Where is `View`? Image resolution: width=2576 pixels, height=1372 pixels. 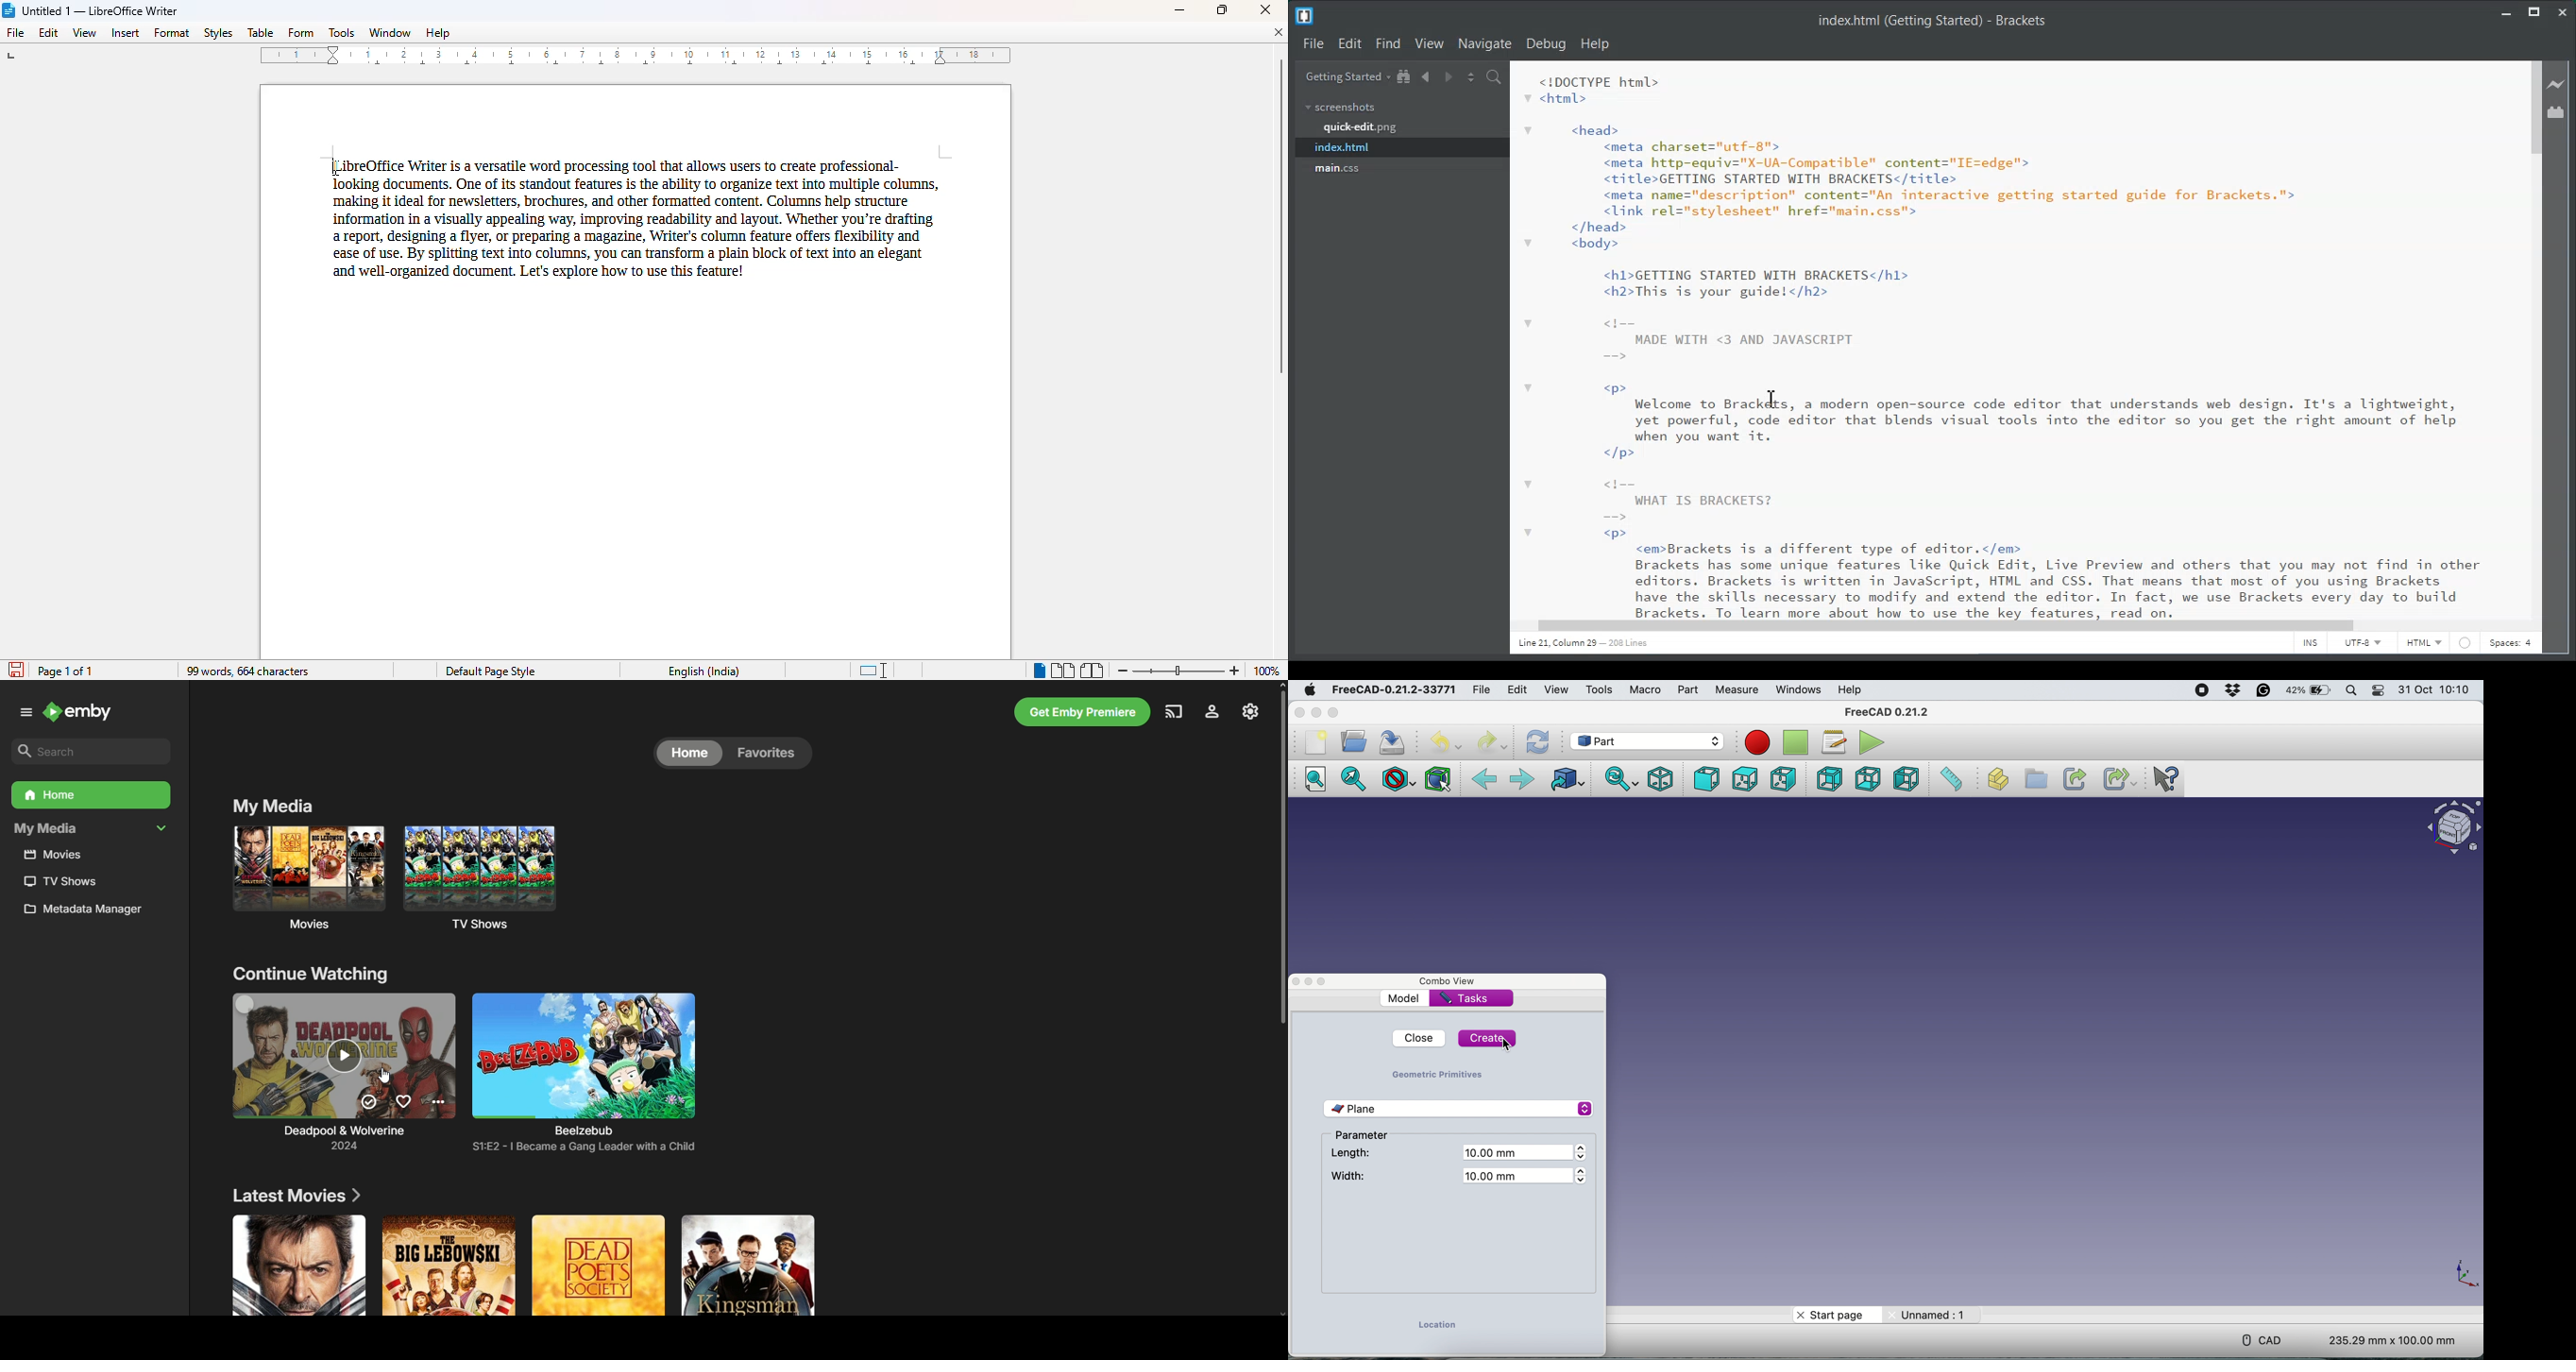 View is located at coordinates (1558, 690).